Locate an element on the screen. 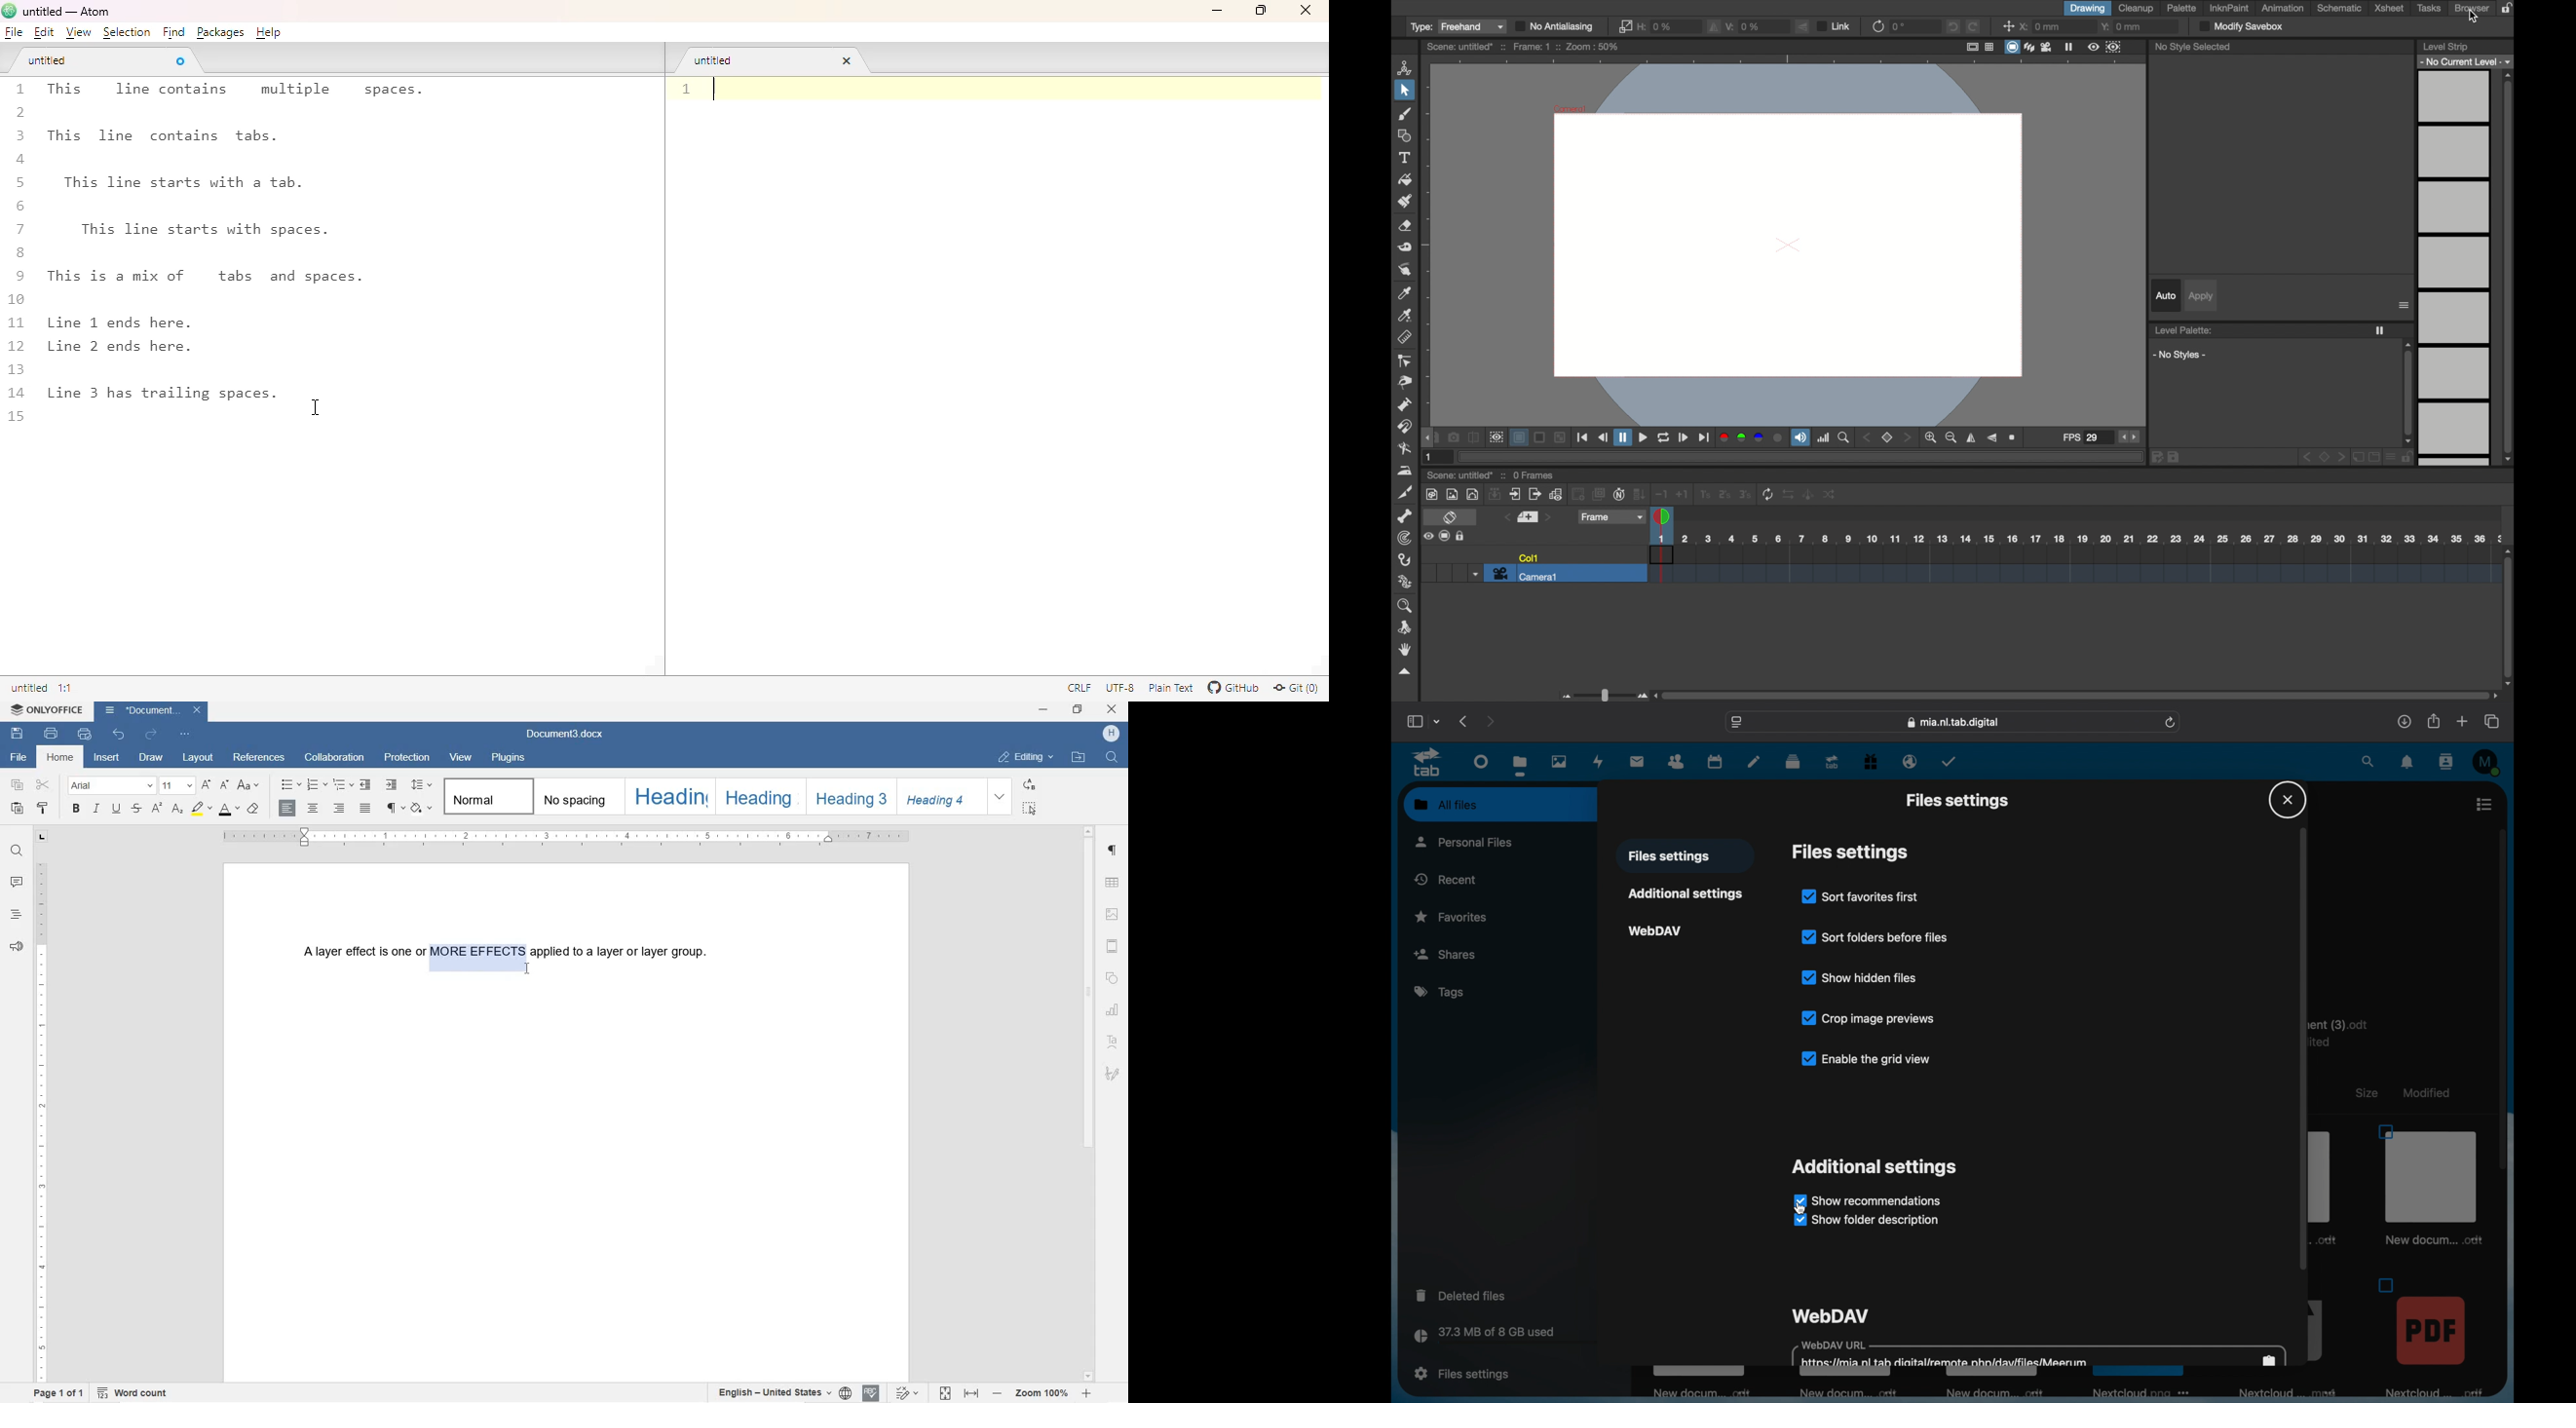 Image resolution: width=2576 pixels, height=1428 pixels. PARAGRAPH LINE SPACING is located at coordinates (424, 785).